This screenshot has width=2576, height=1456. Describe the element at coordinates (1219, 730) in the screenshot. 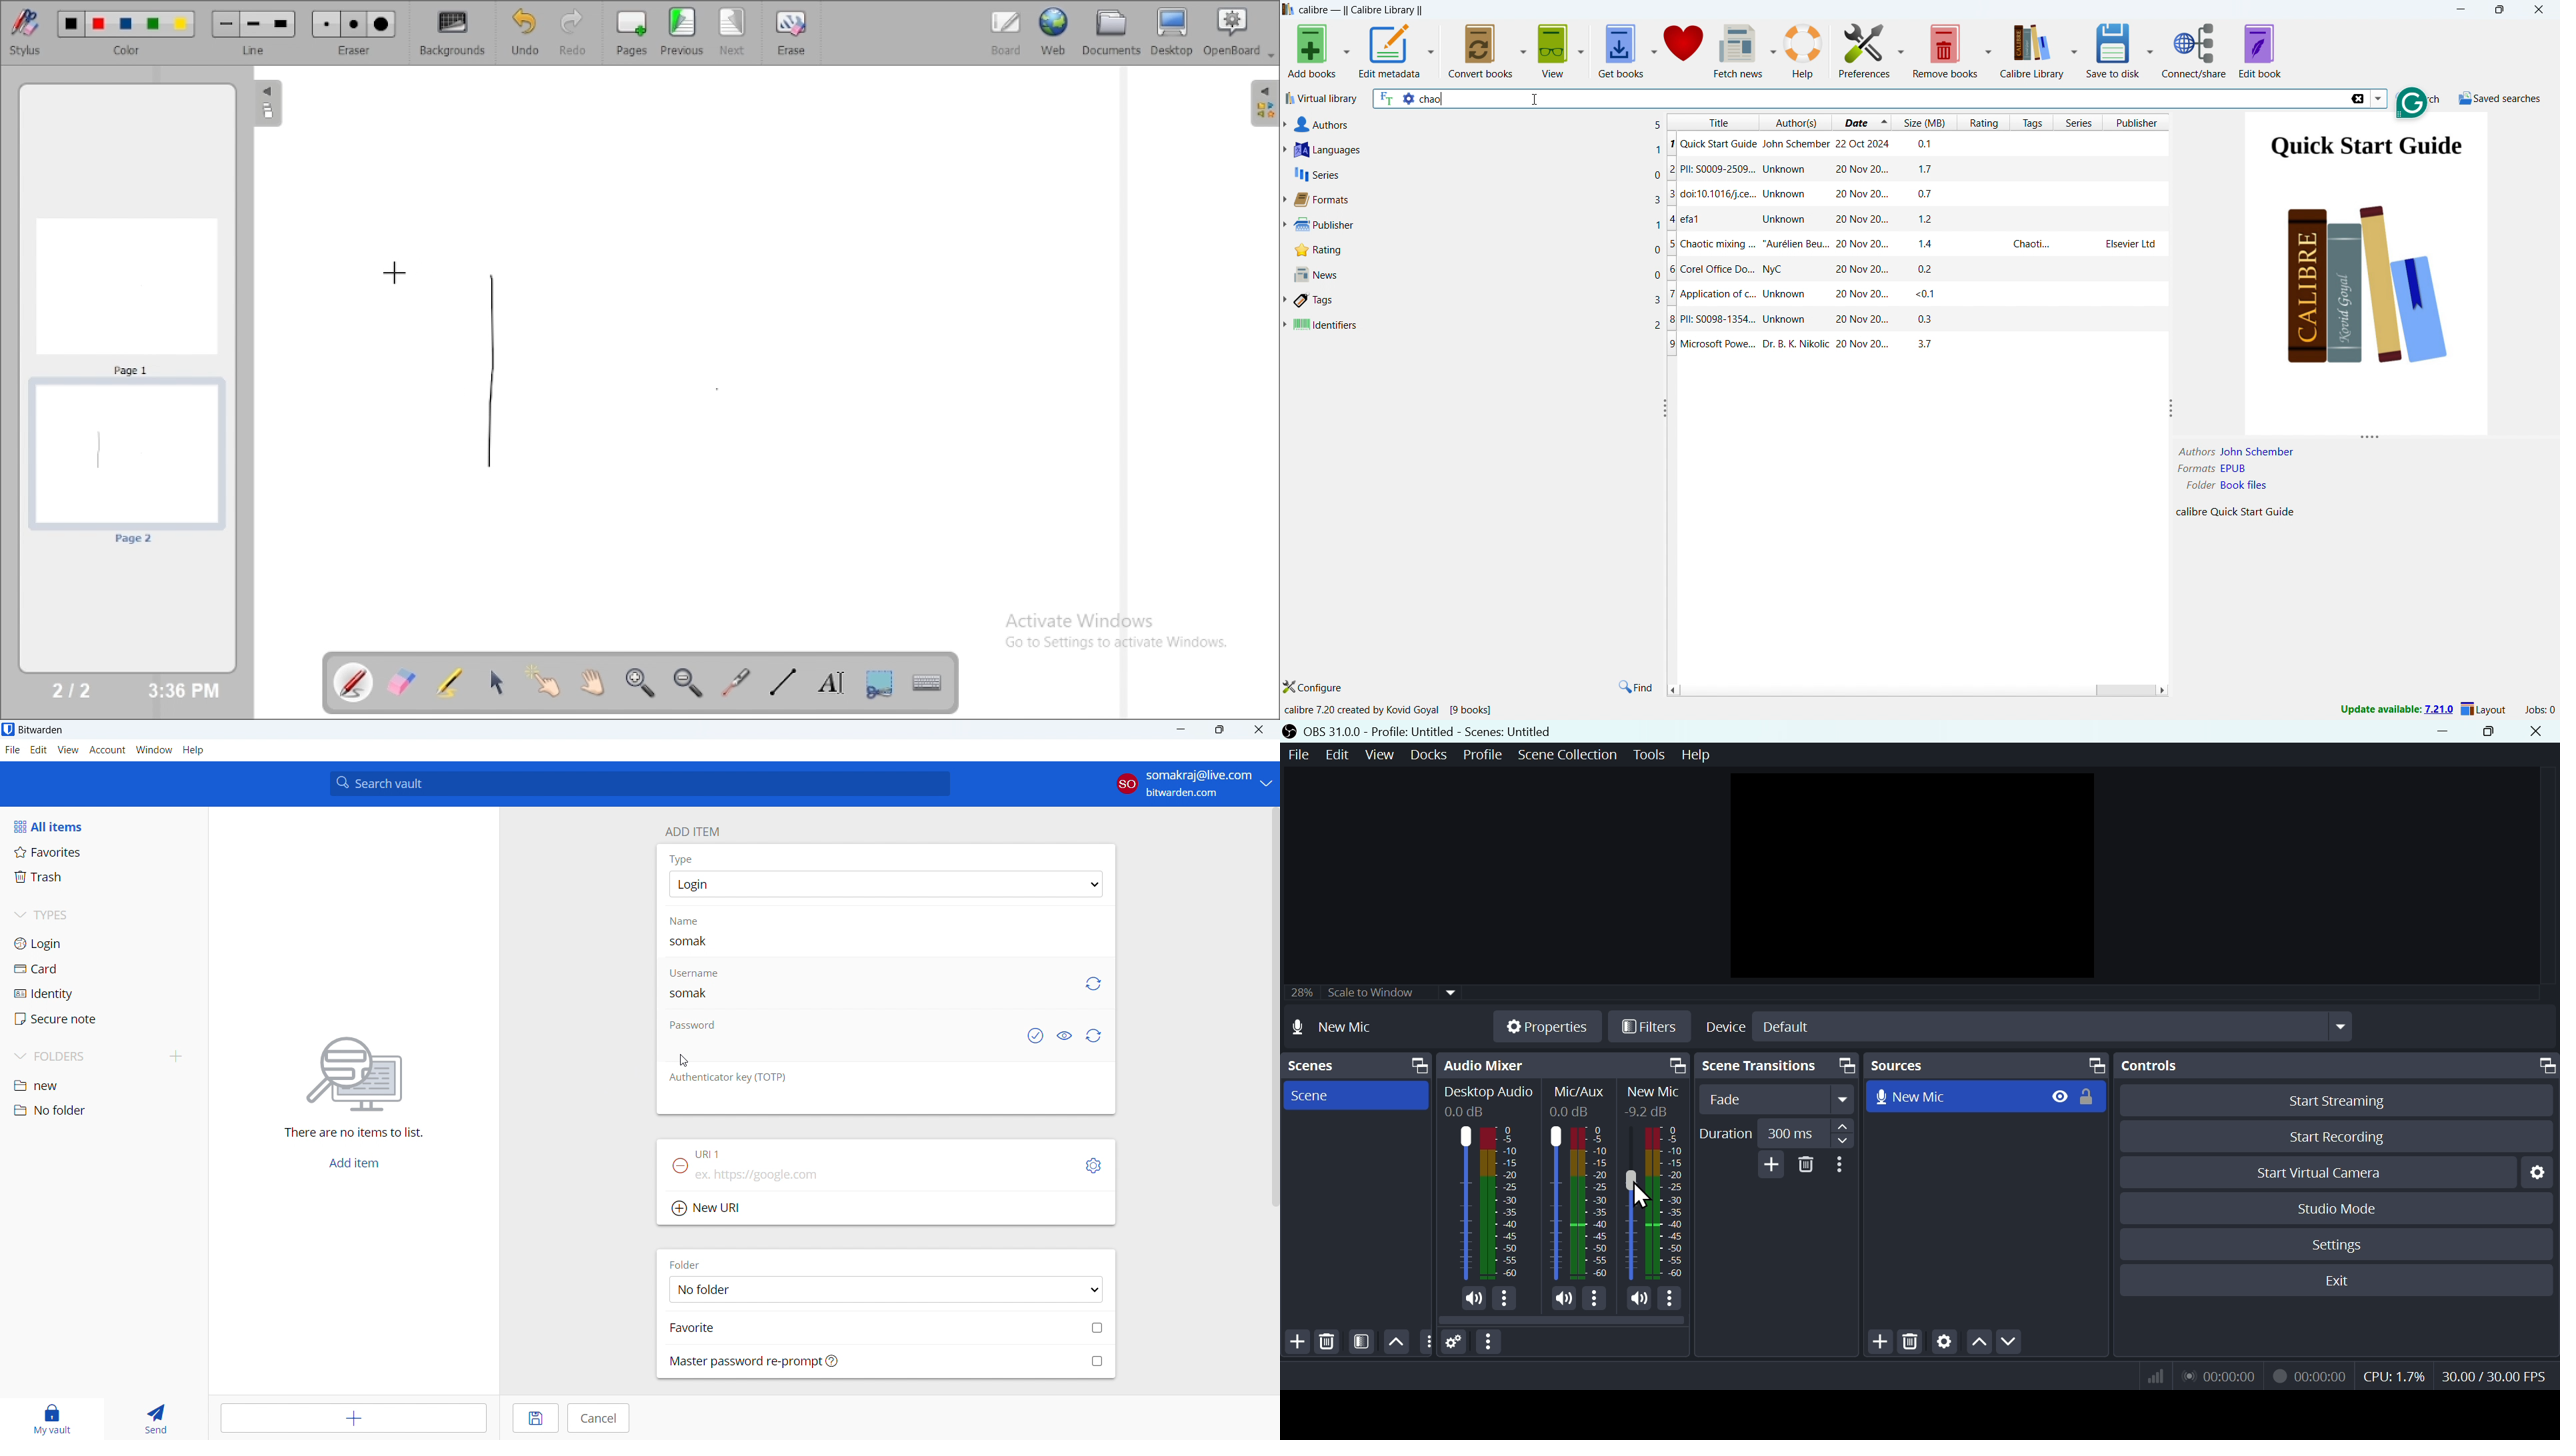

I see `maximize` at that location.